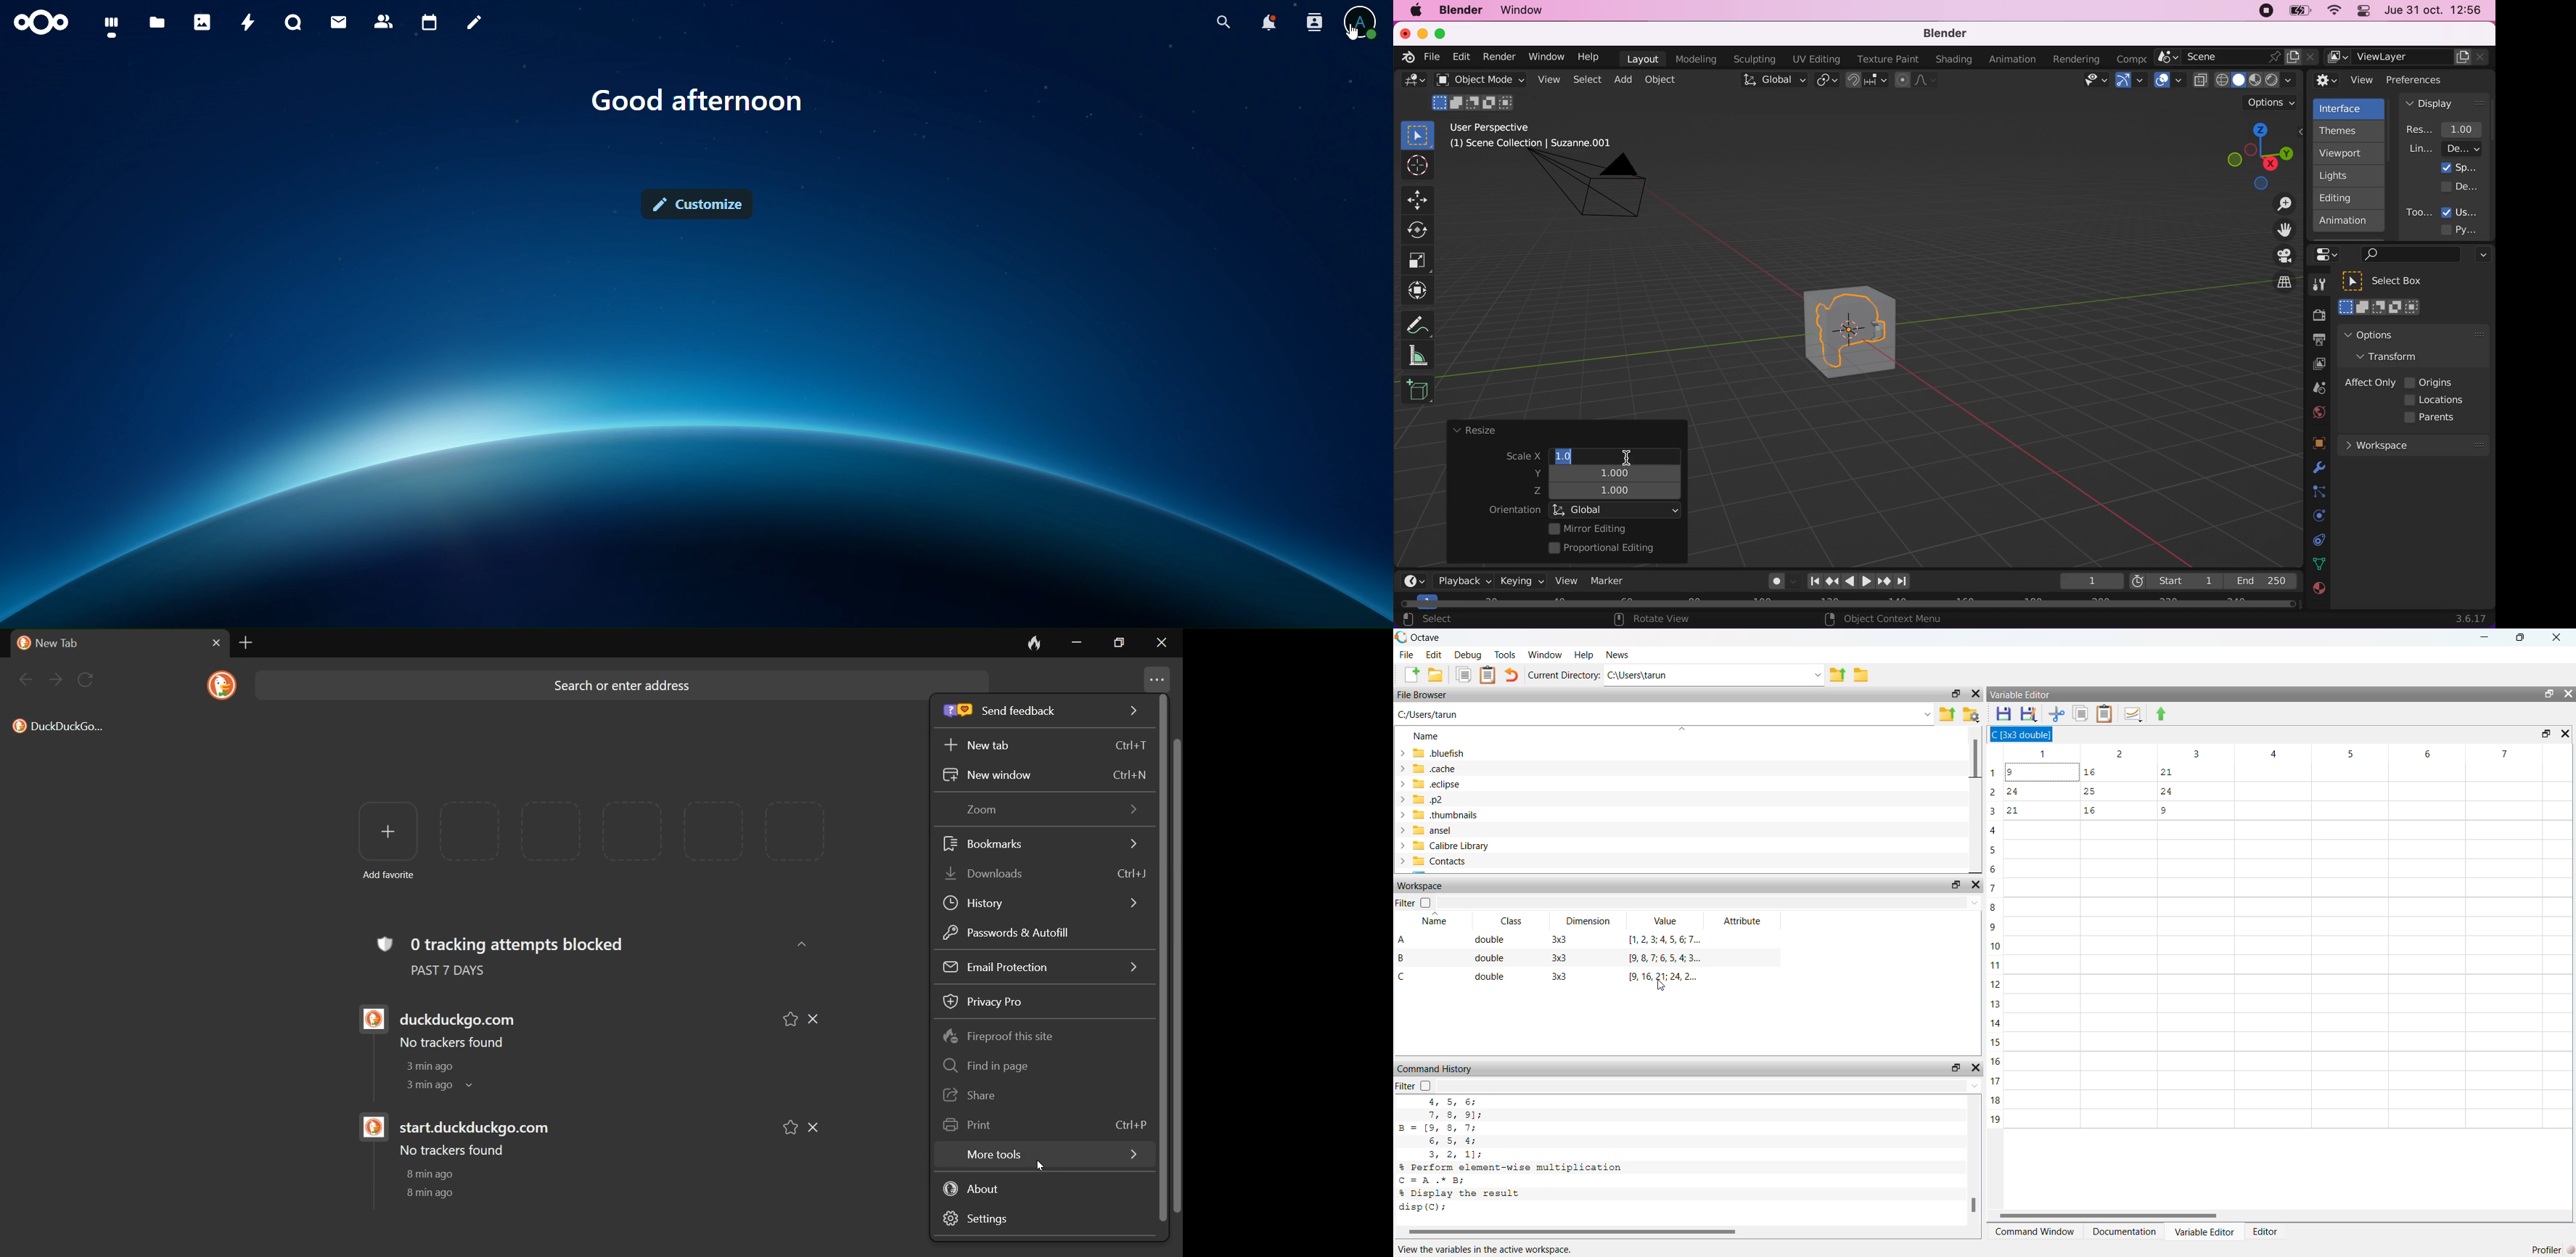 This screenshot has width=2576, height=1260. What do you see at coordinates (2317, 468) in the screenshot?
I see `physics` at bounding box center [2317, 468].